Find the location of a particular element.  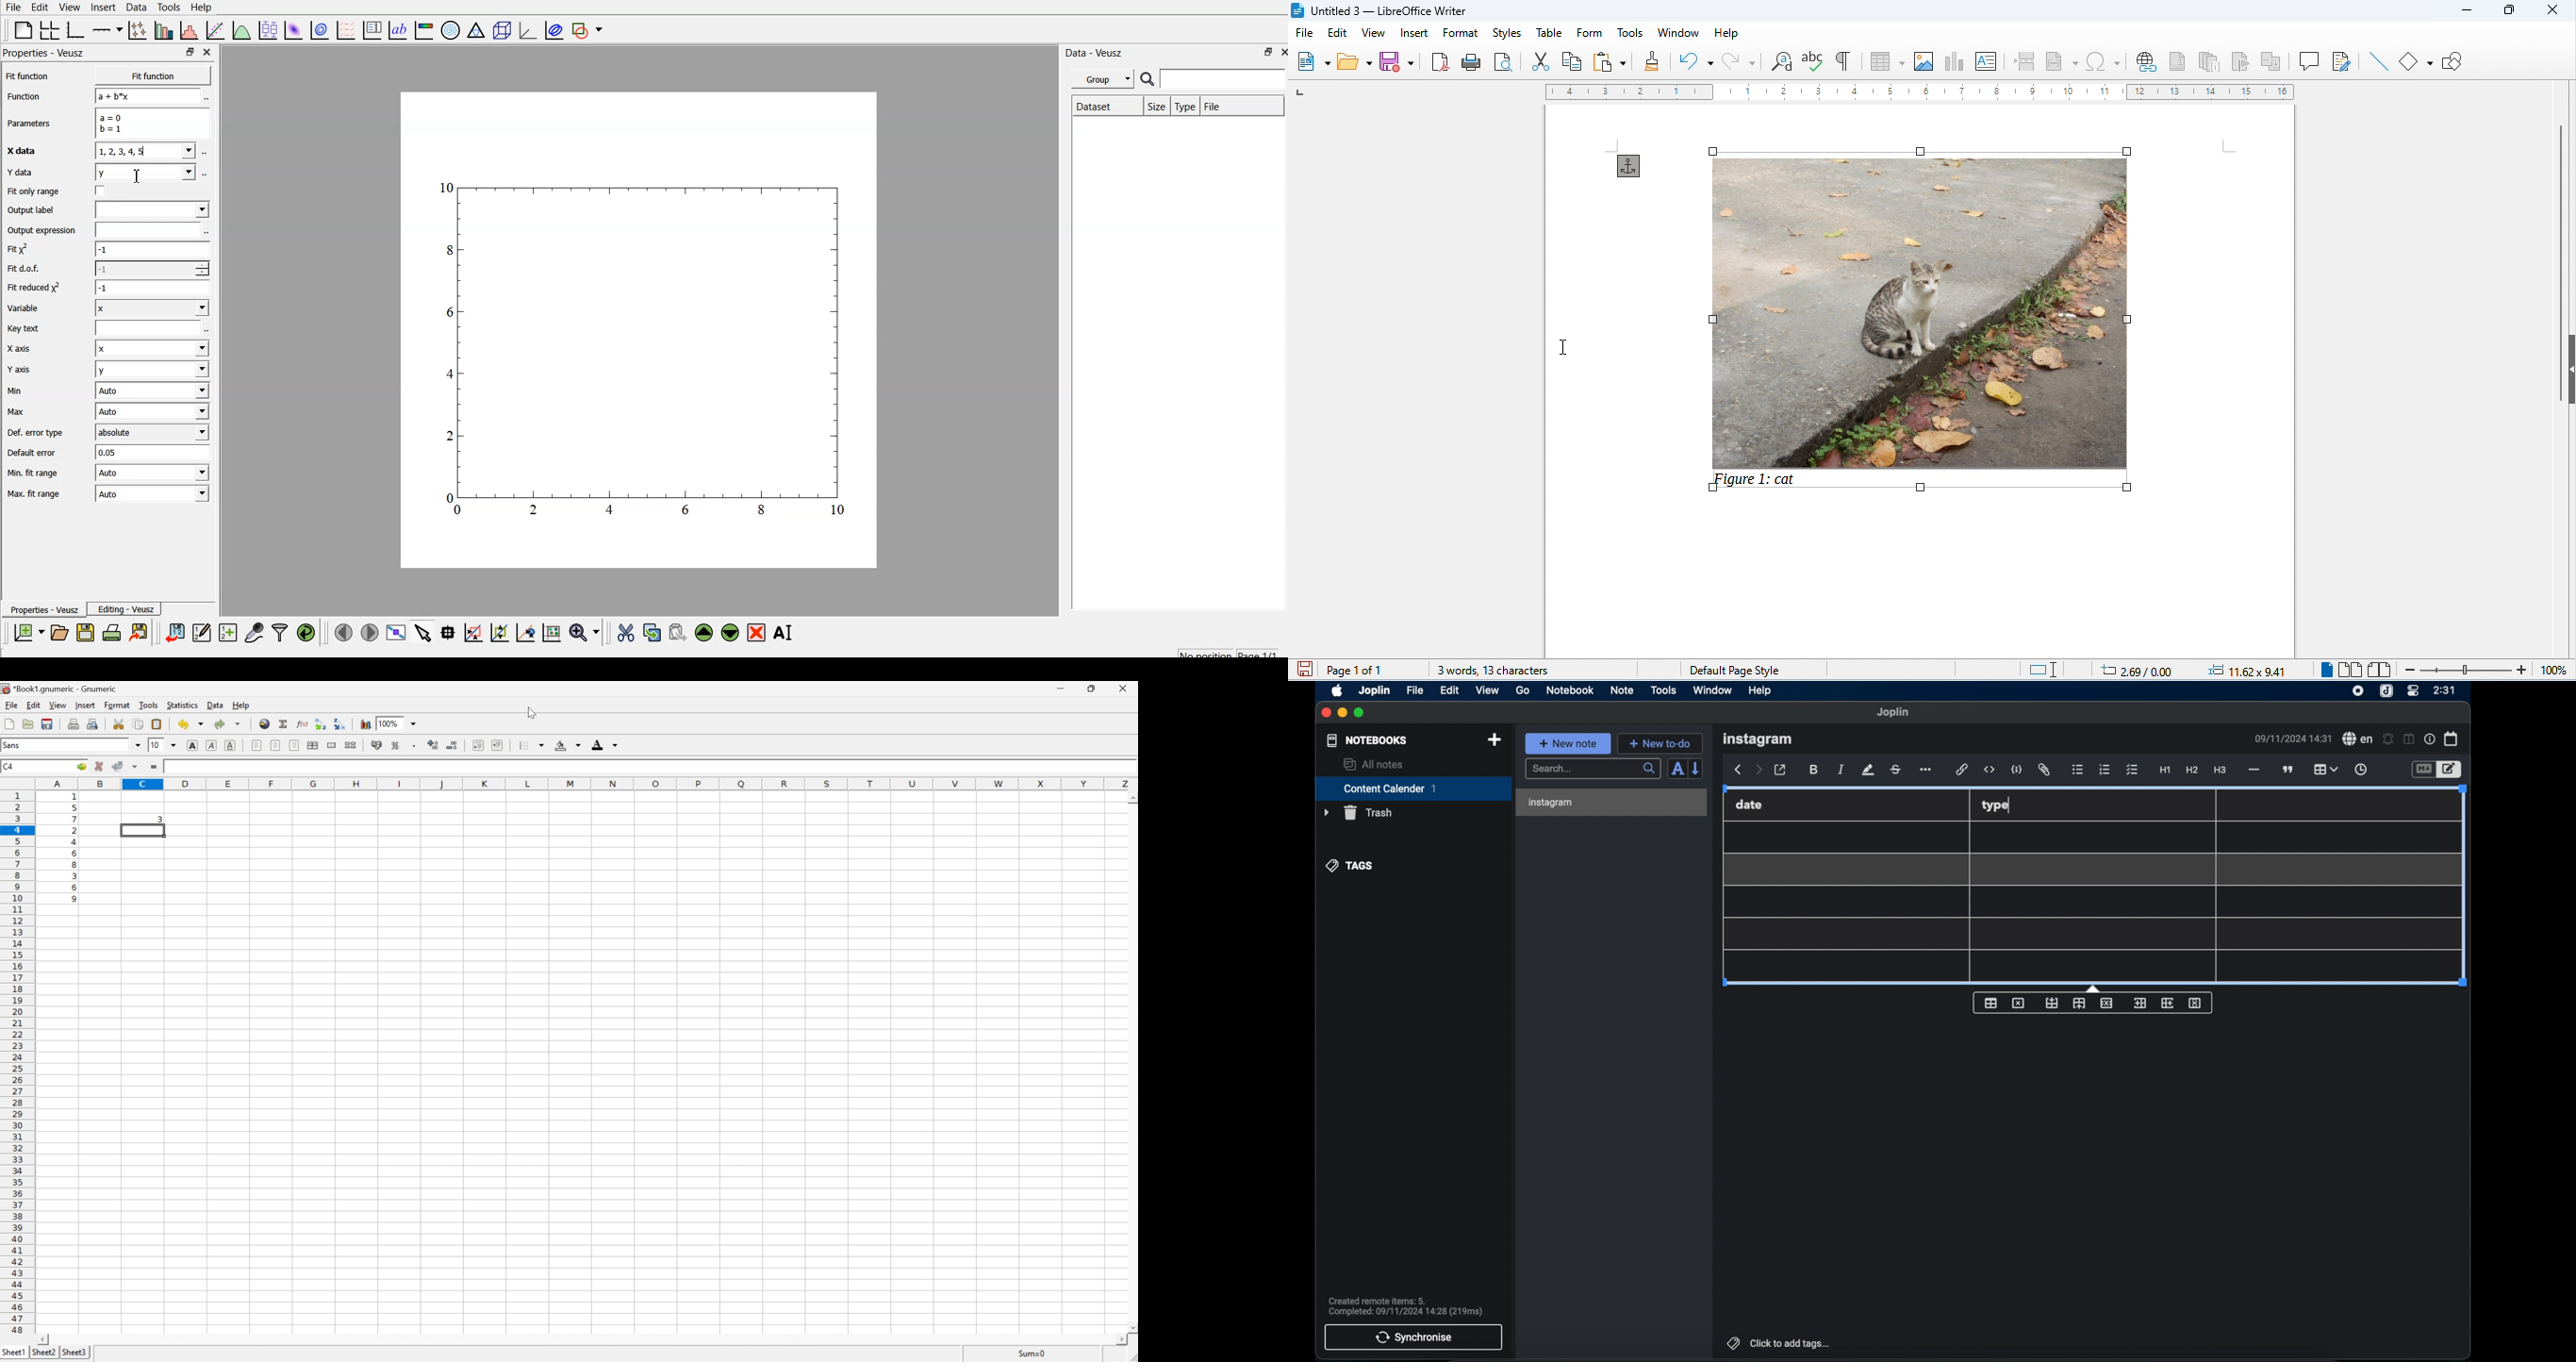

block quote is located at coordinates (2288, 769).